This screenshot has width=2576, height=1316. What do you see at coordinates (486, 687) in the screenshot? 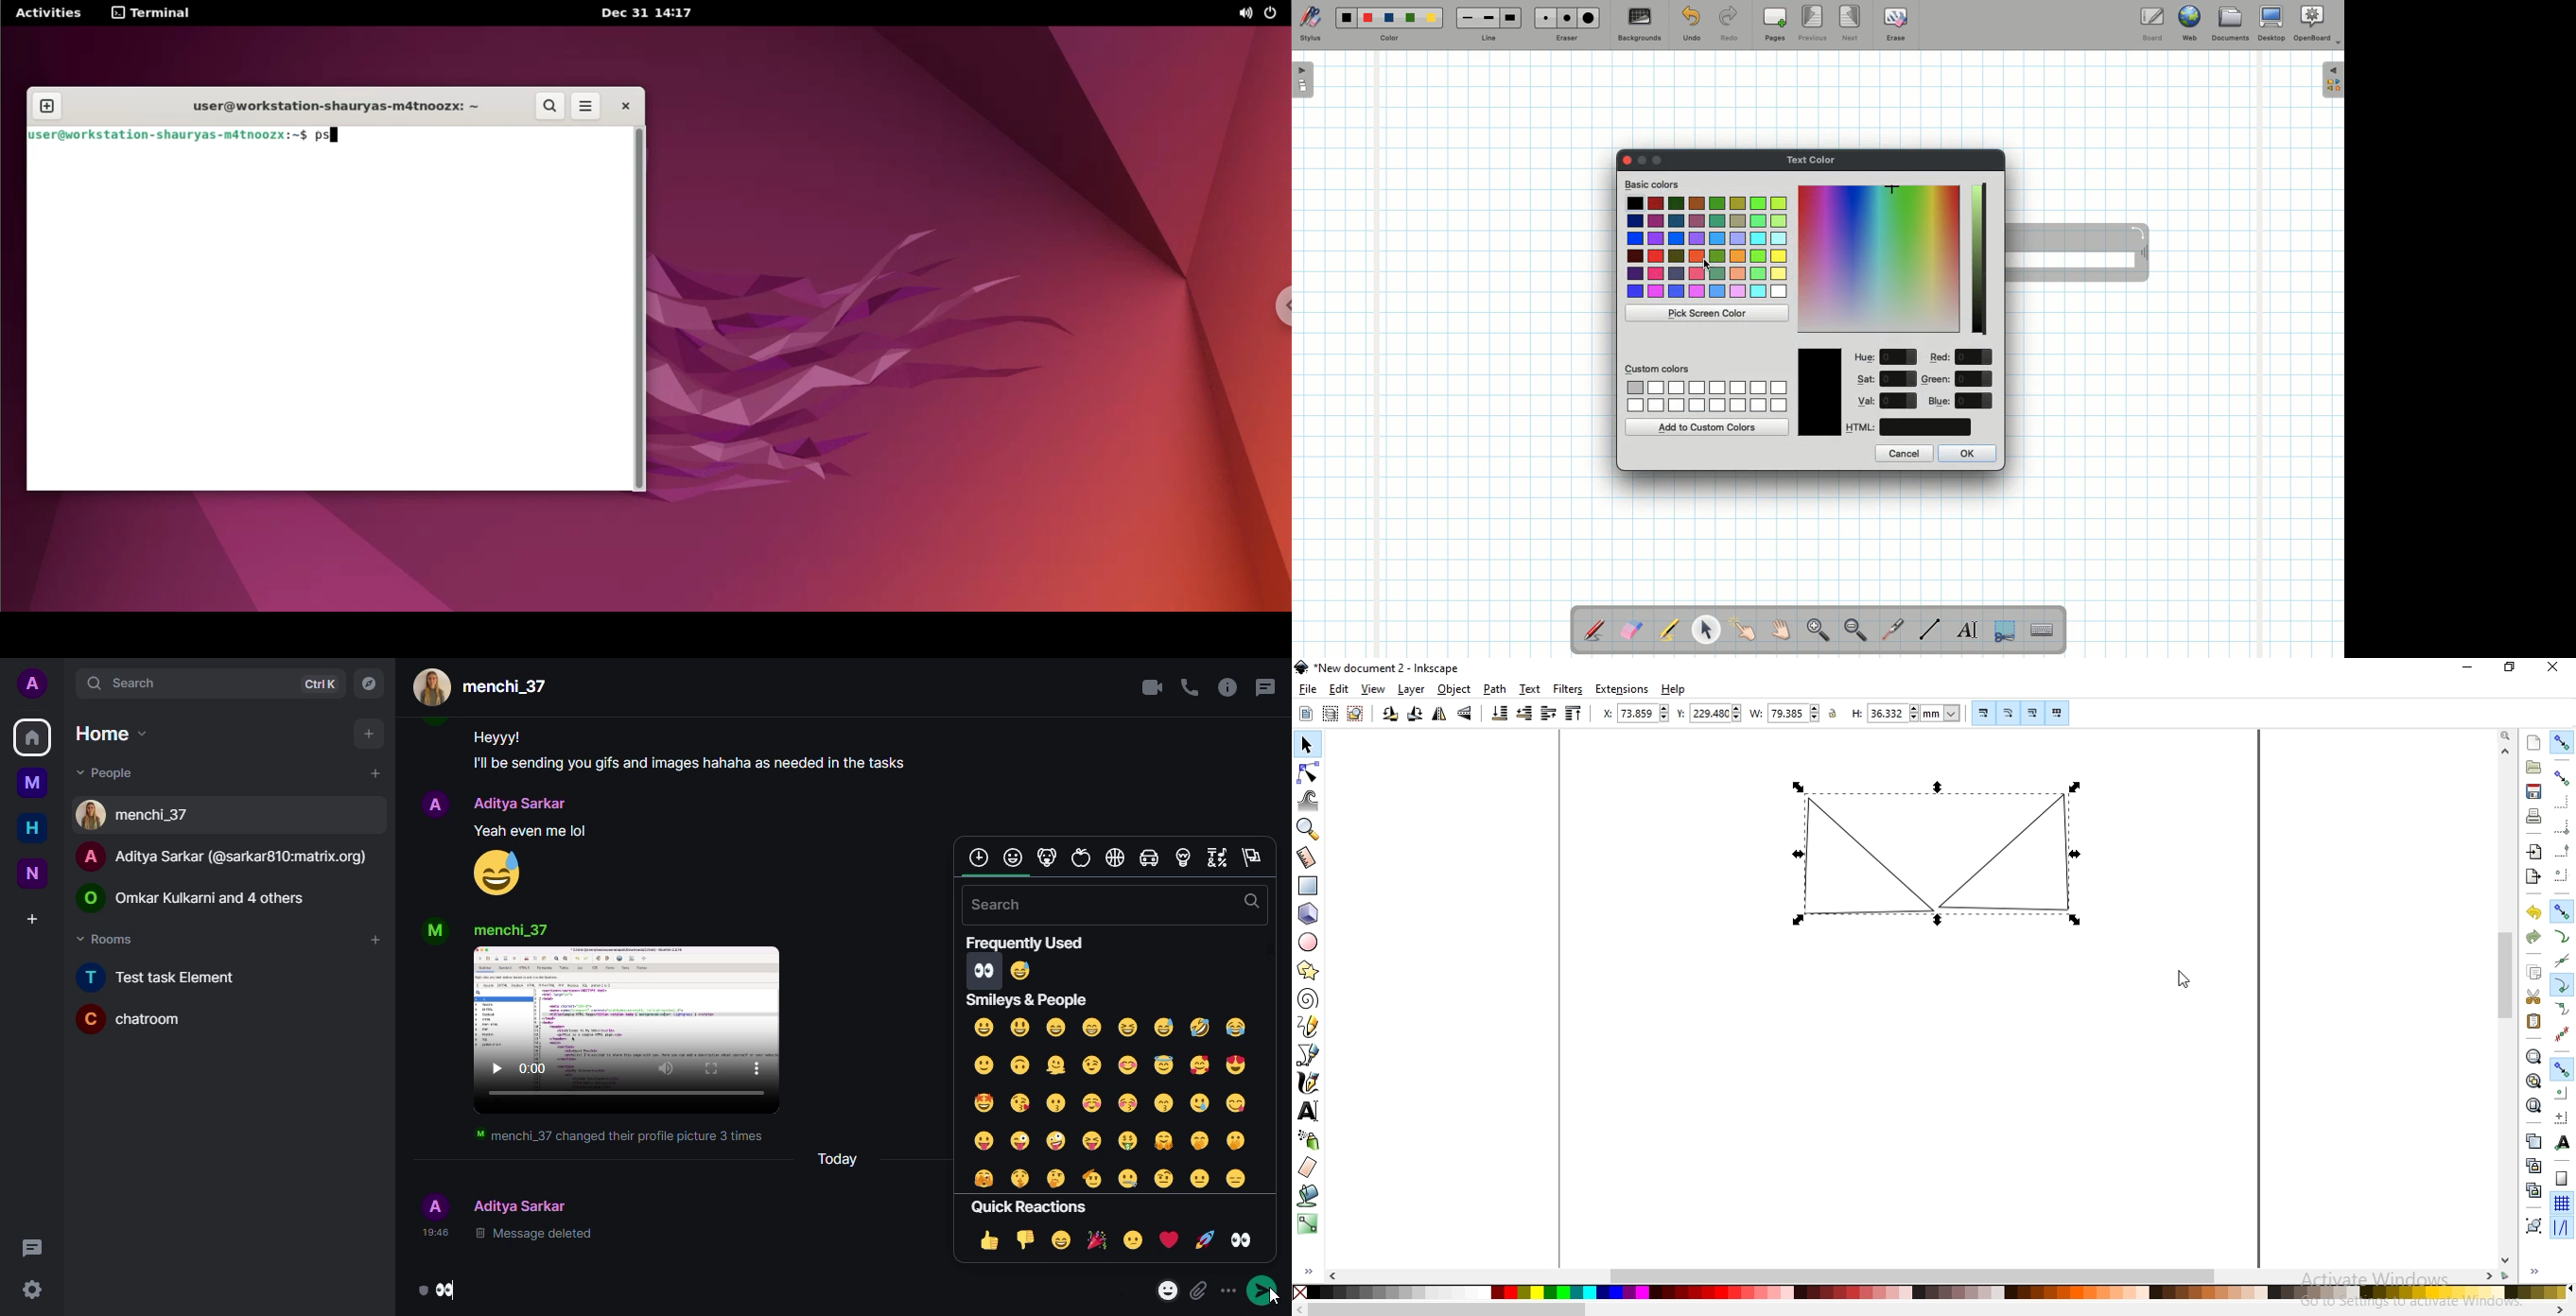
I see `people` at bounding box center [486, 687].